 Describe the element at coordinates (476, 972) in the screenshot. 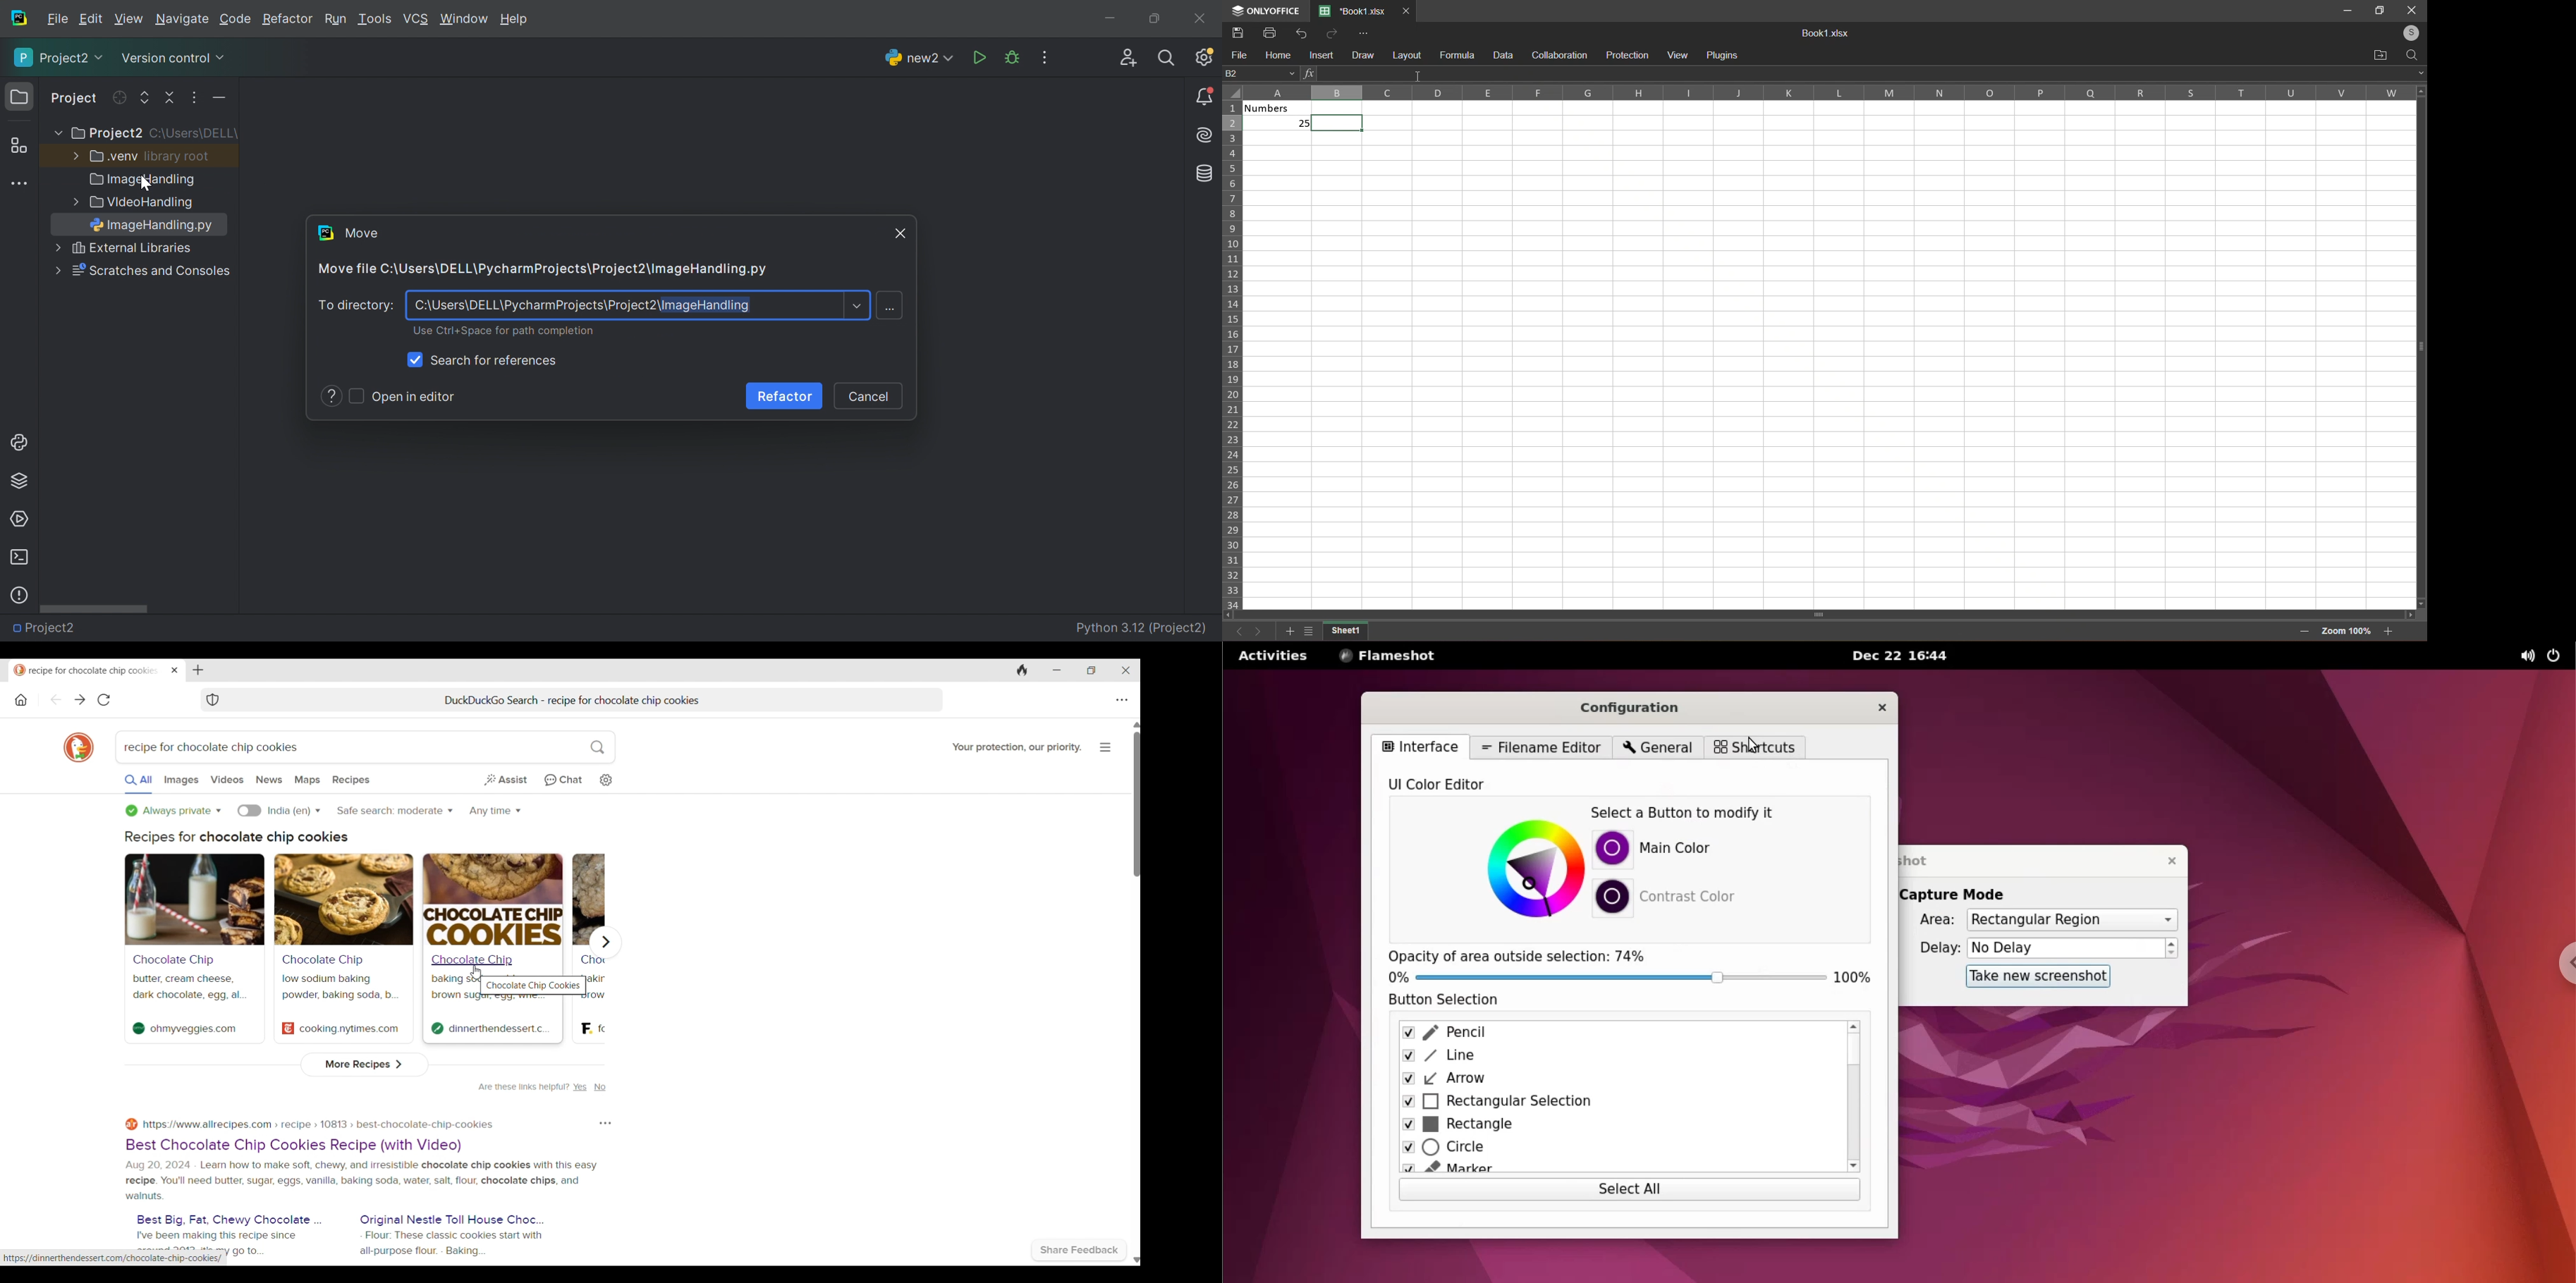

I see `Cursor` at that location.